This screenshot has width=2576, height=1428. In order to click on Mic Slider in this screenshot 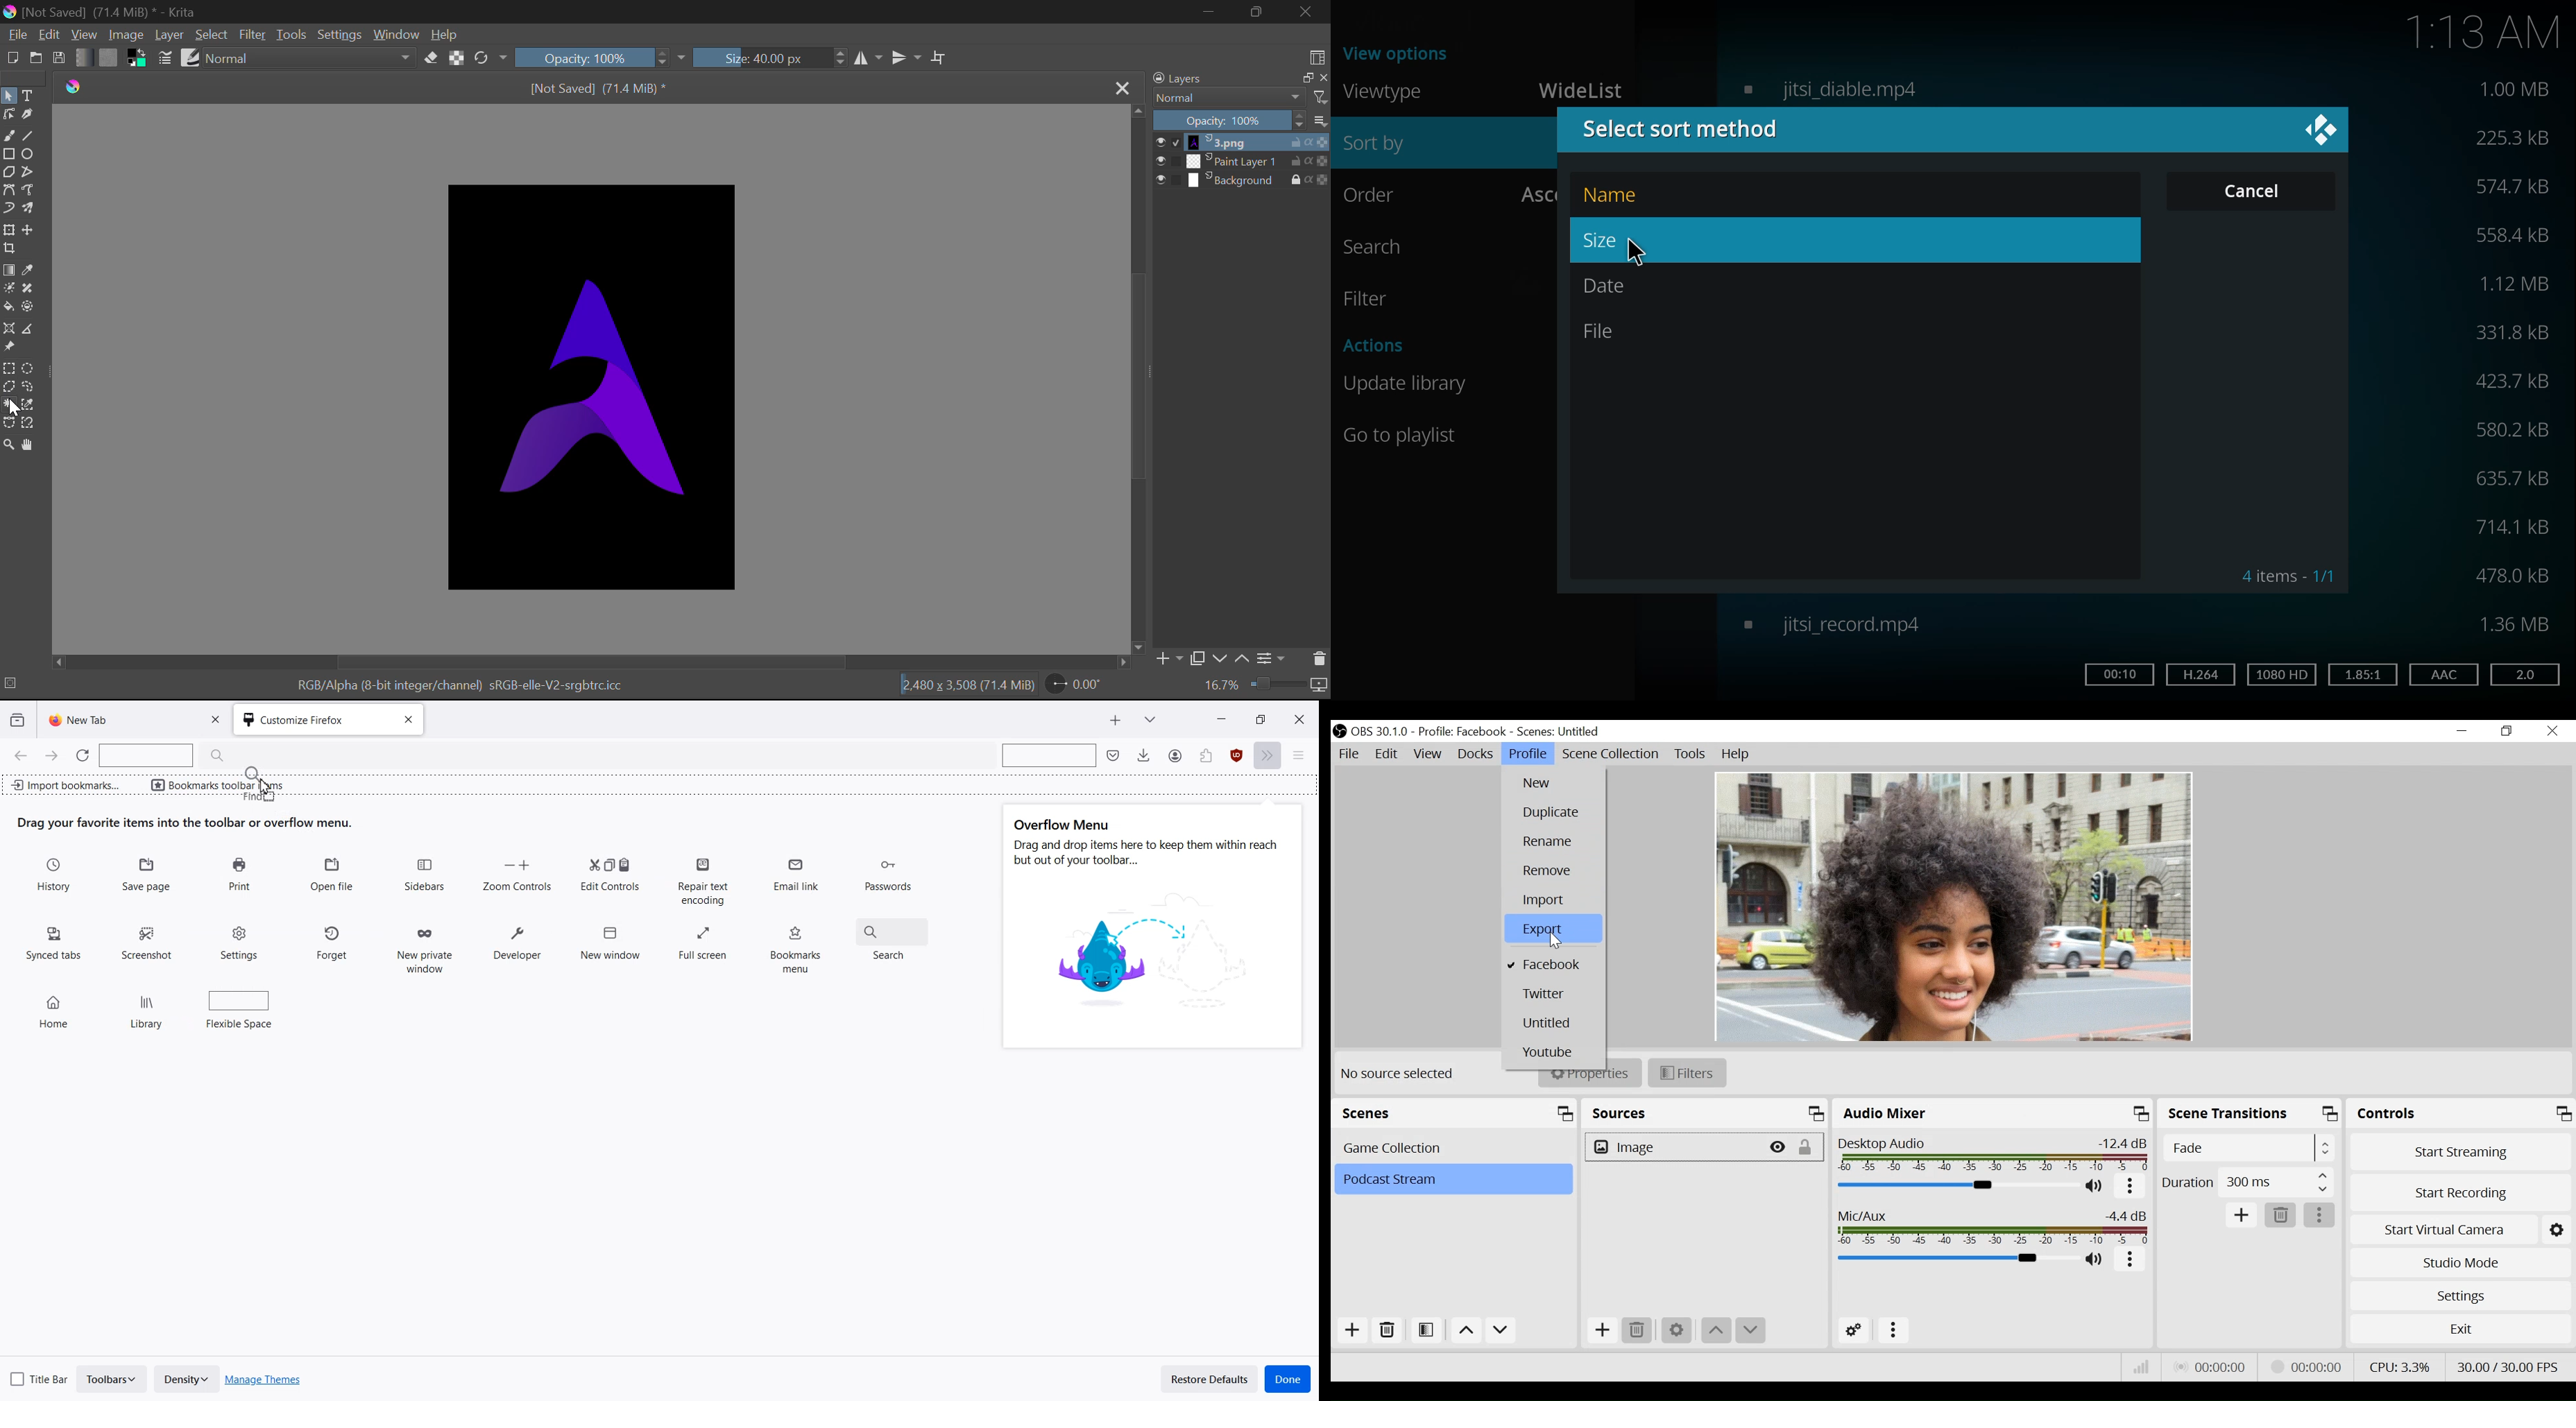, I will do `click(1955, 1259)`.